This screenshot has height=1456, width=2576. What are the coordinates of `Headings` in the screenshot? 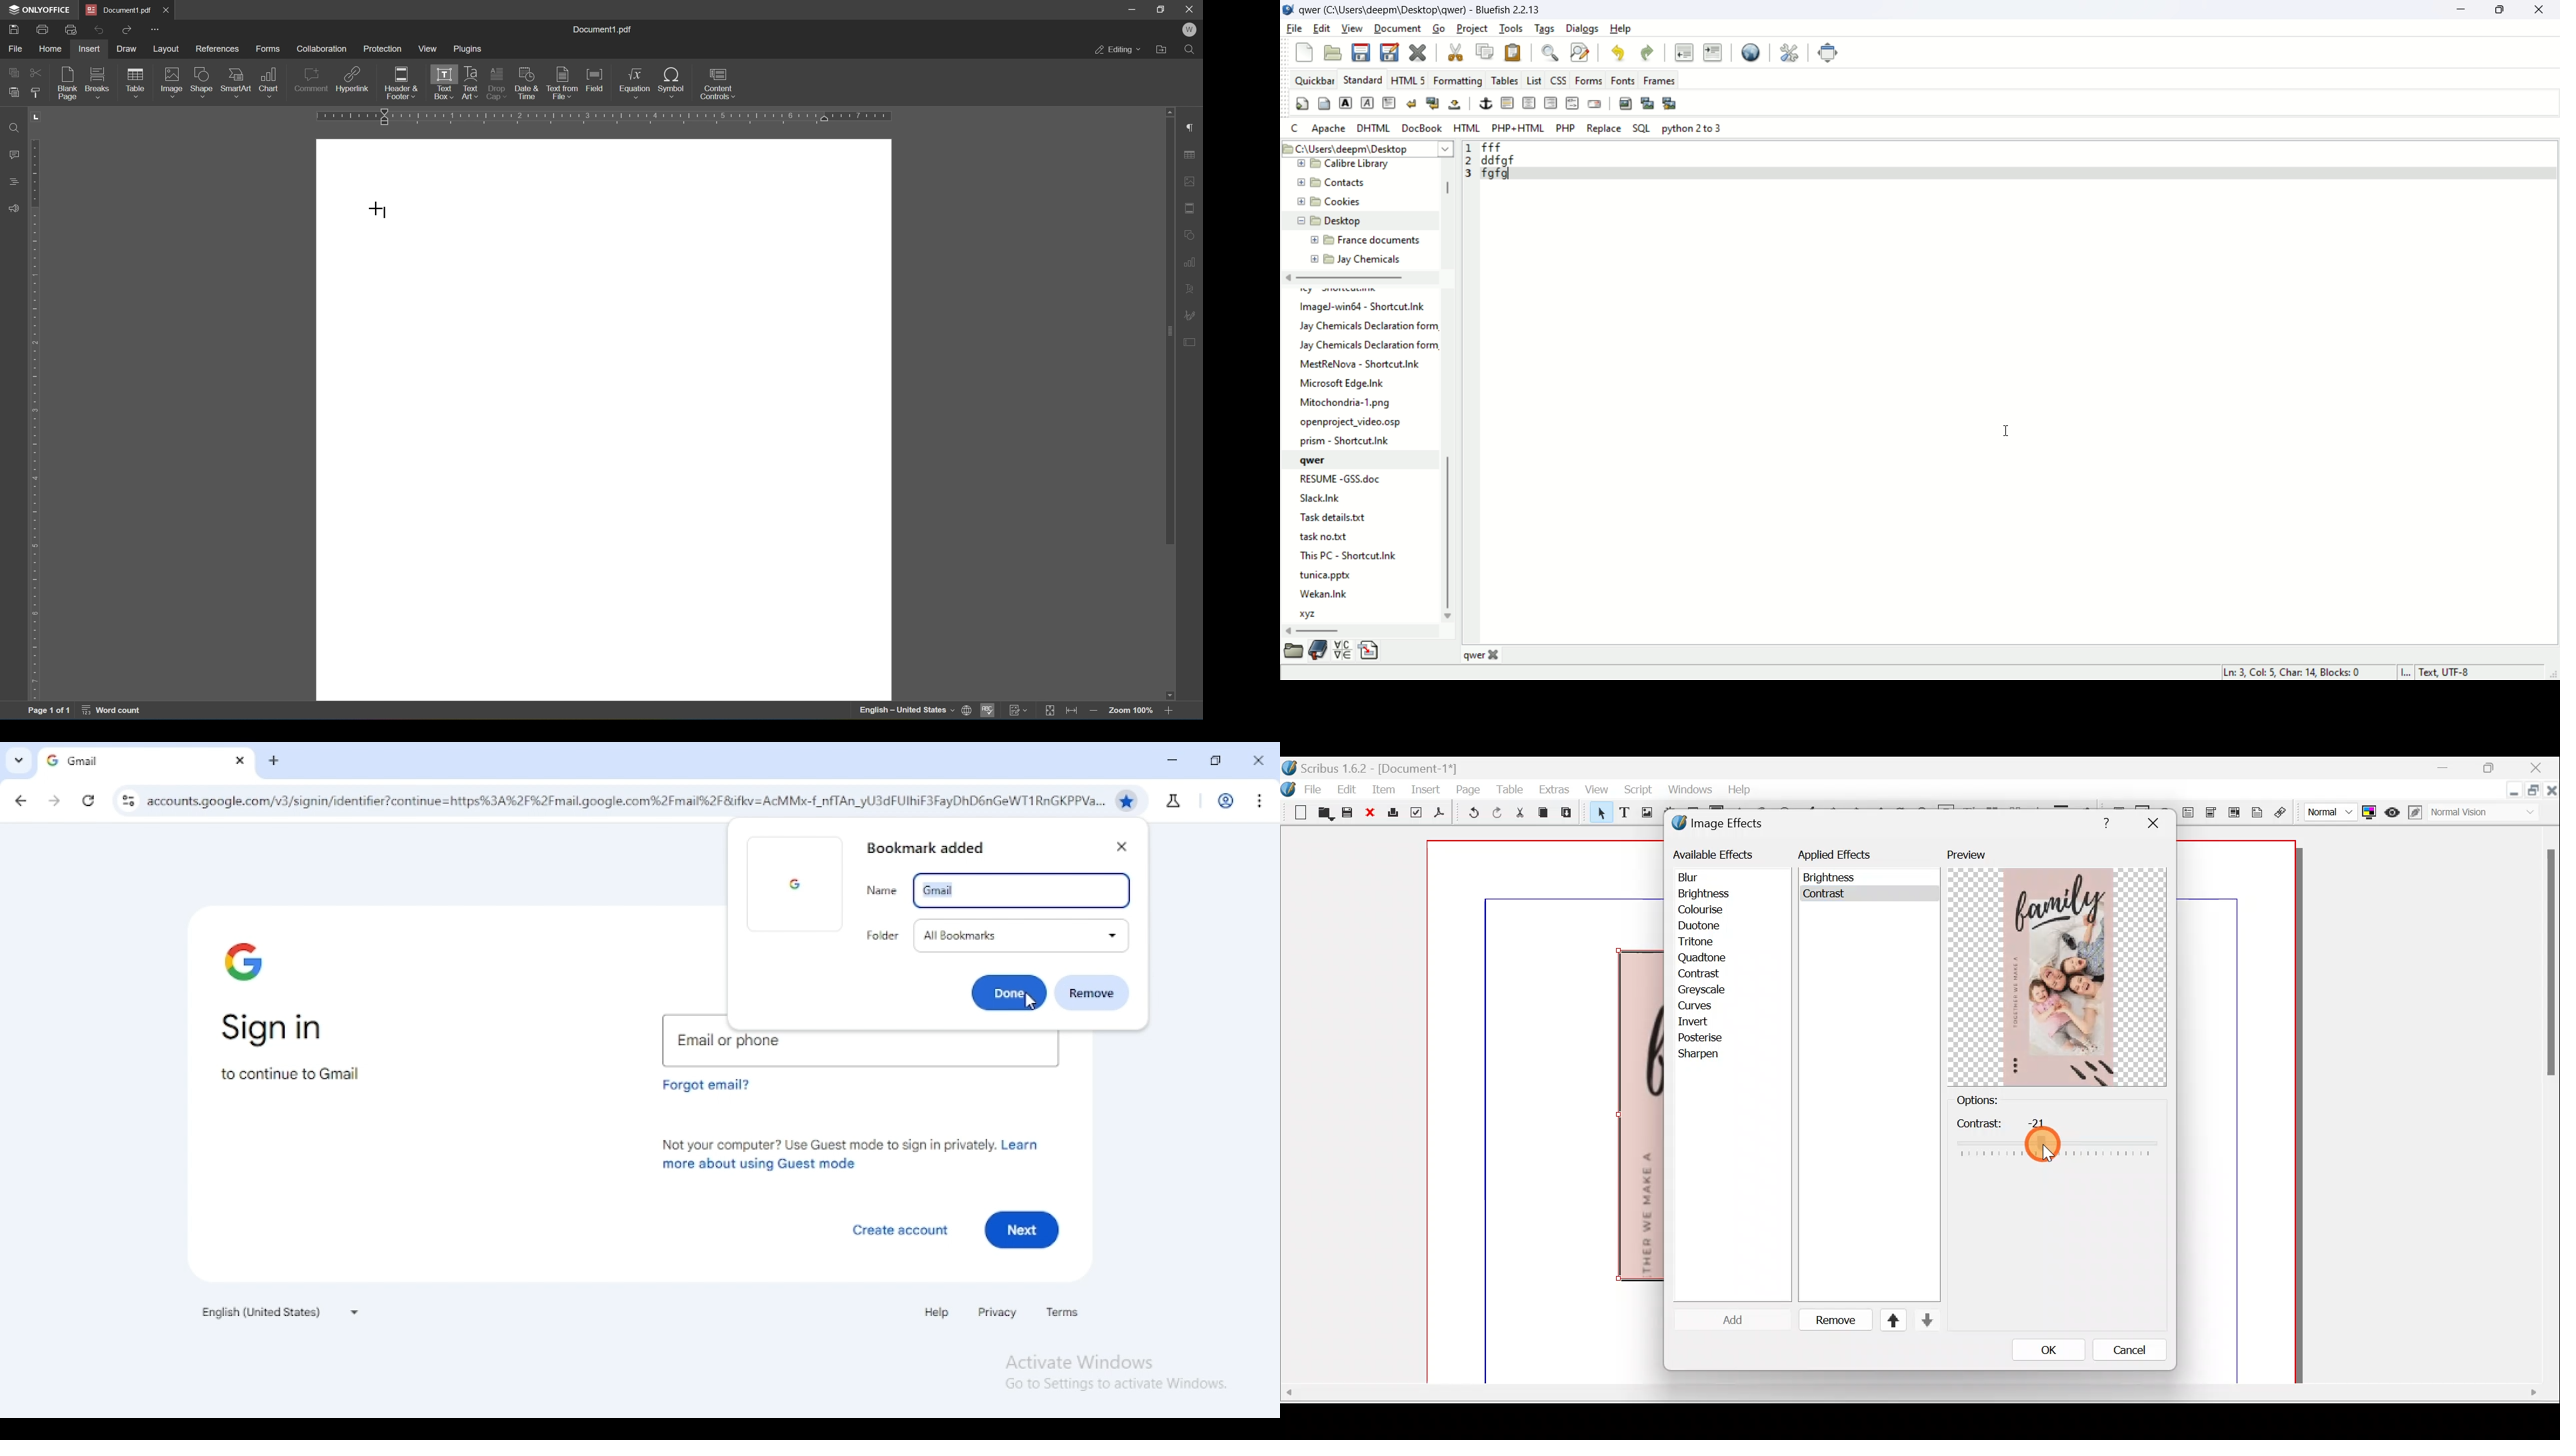 It's located at (15, 181).